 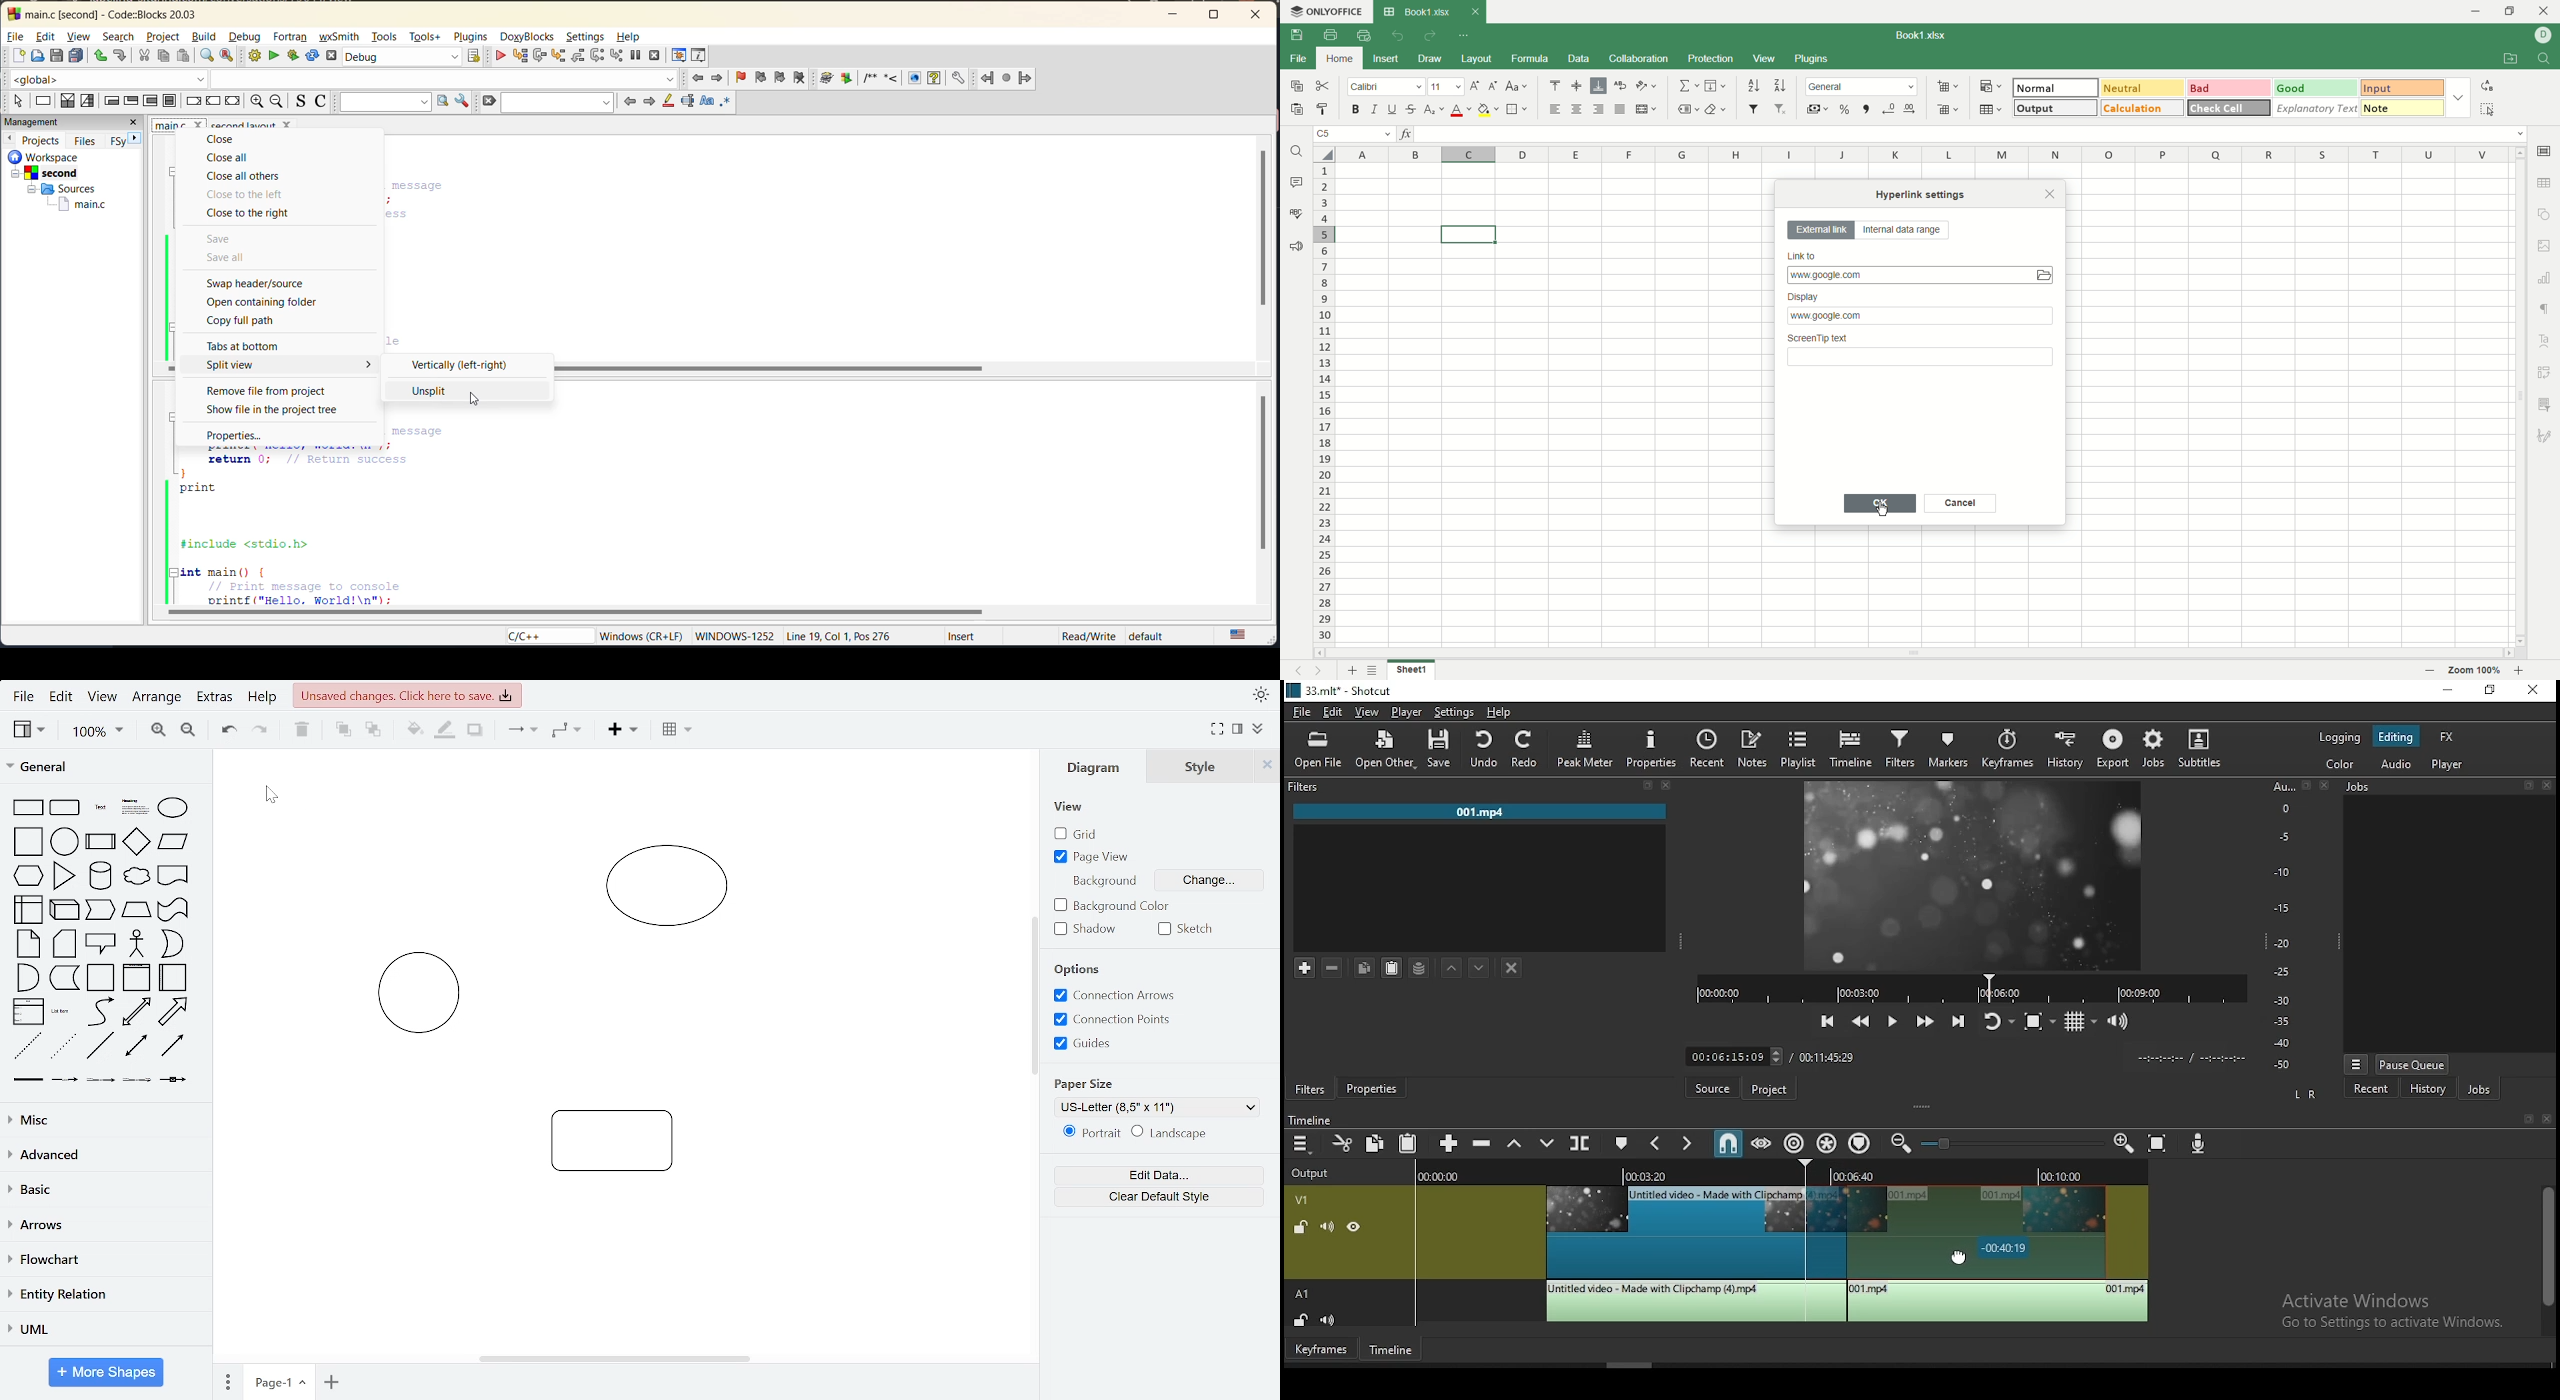 What do you see at coordinates (1686, 1144) in the screenshot?
I see `next marker` at bounding box center [1686, 1144].